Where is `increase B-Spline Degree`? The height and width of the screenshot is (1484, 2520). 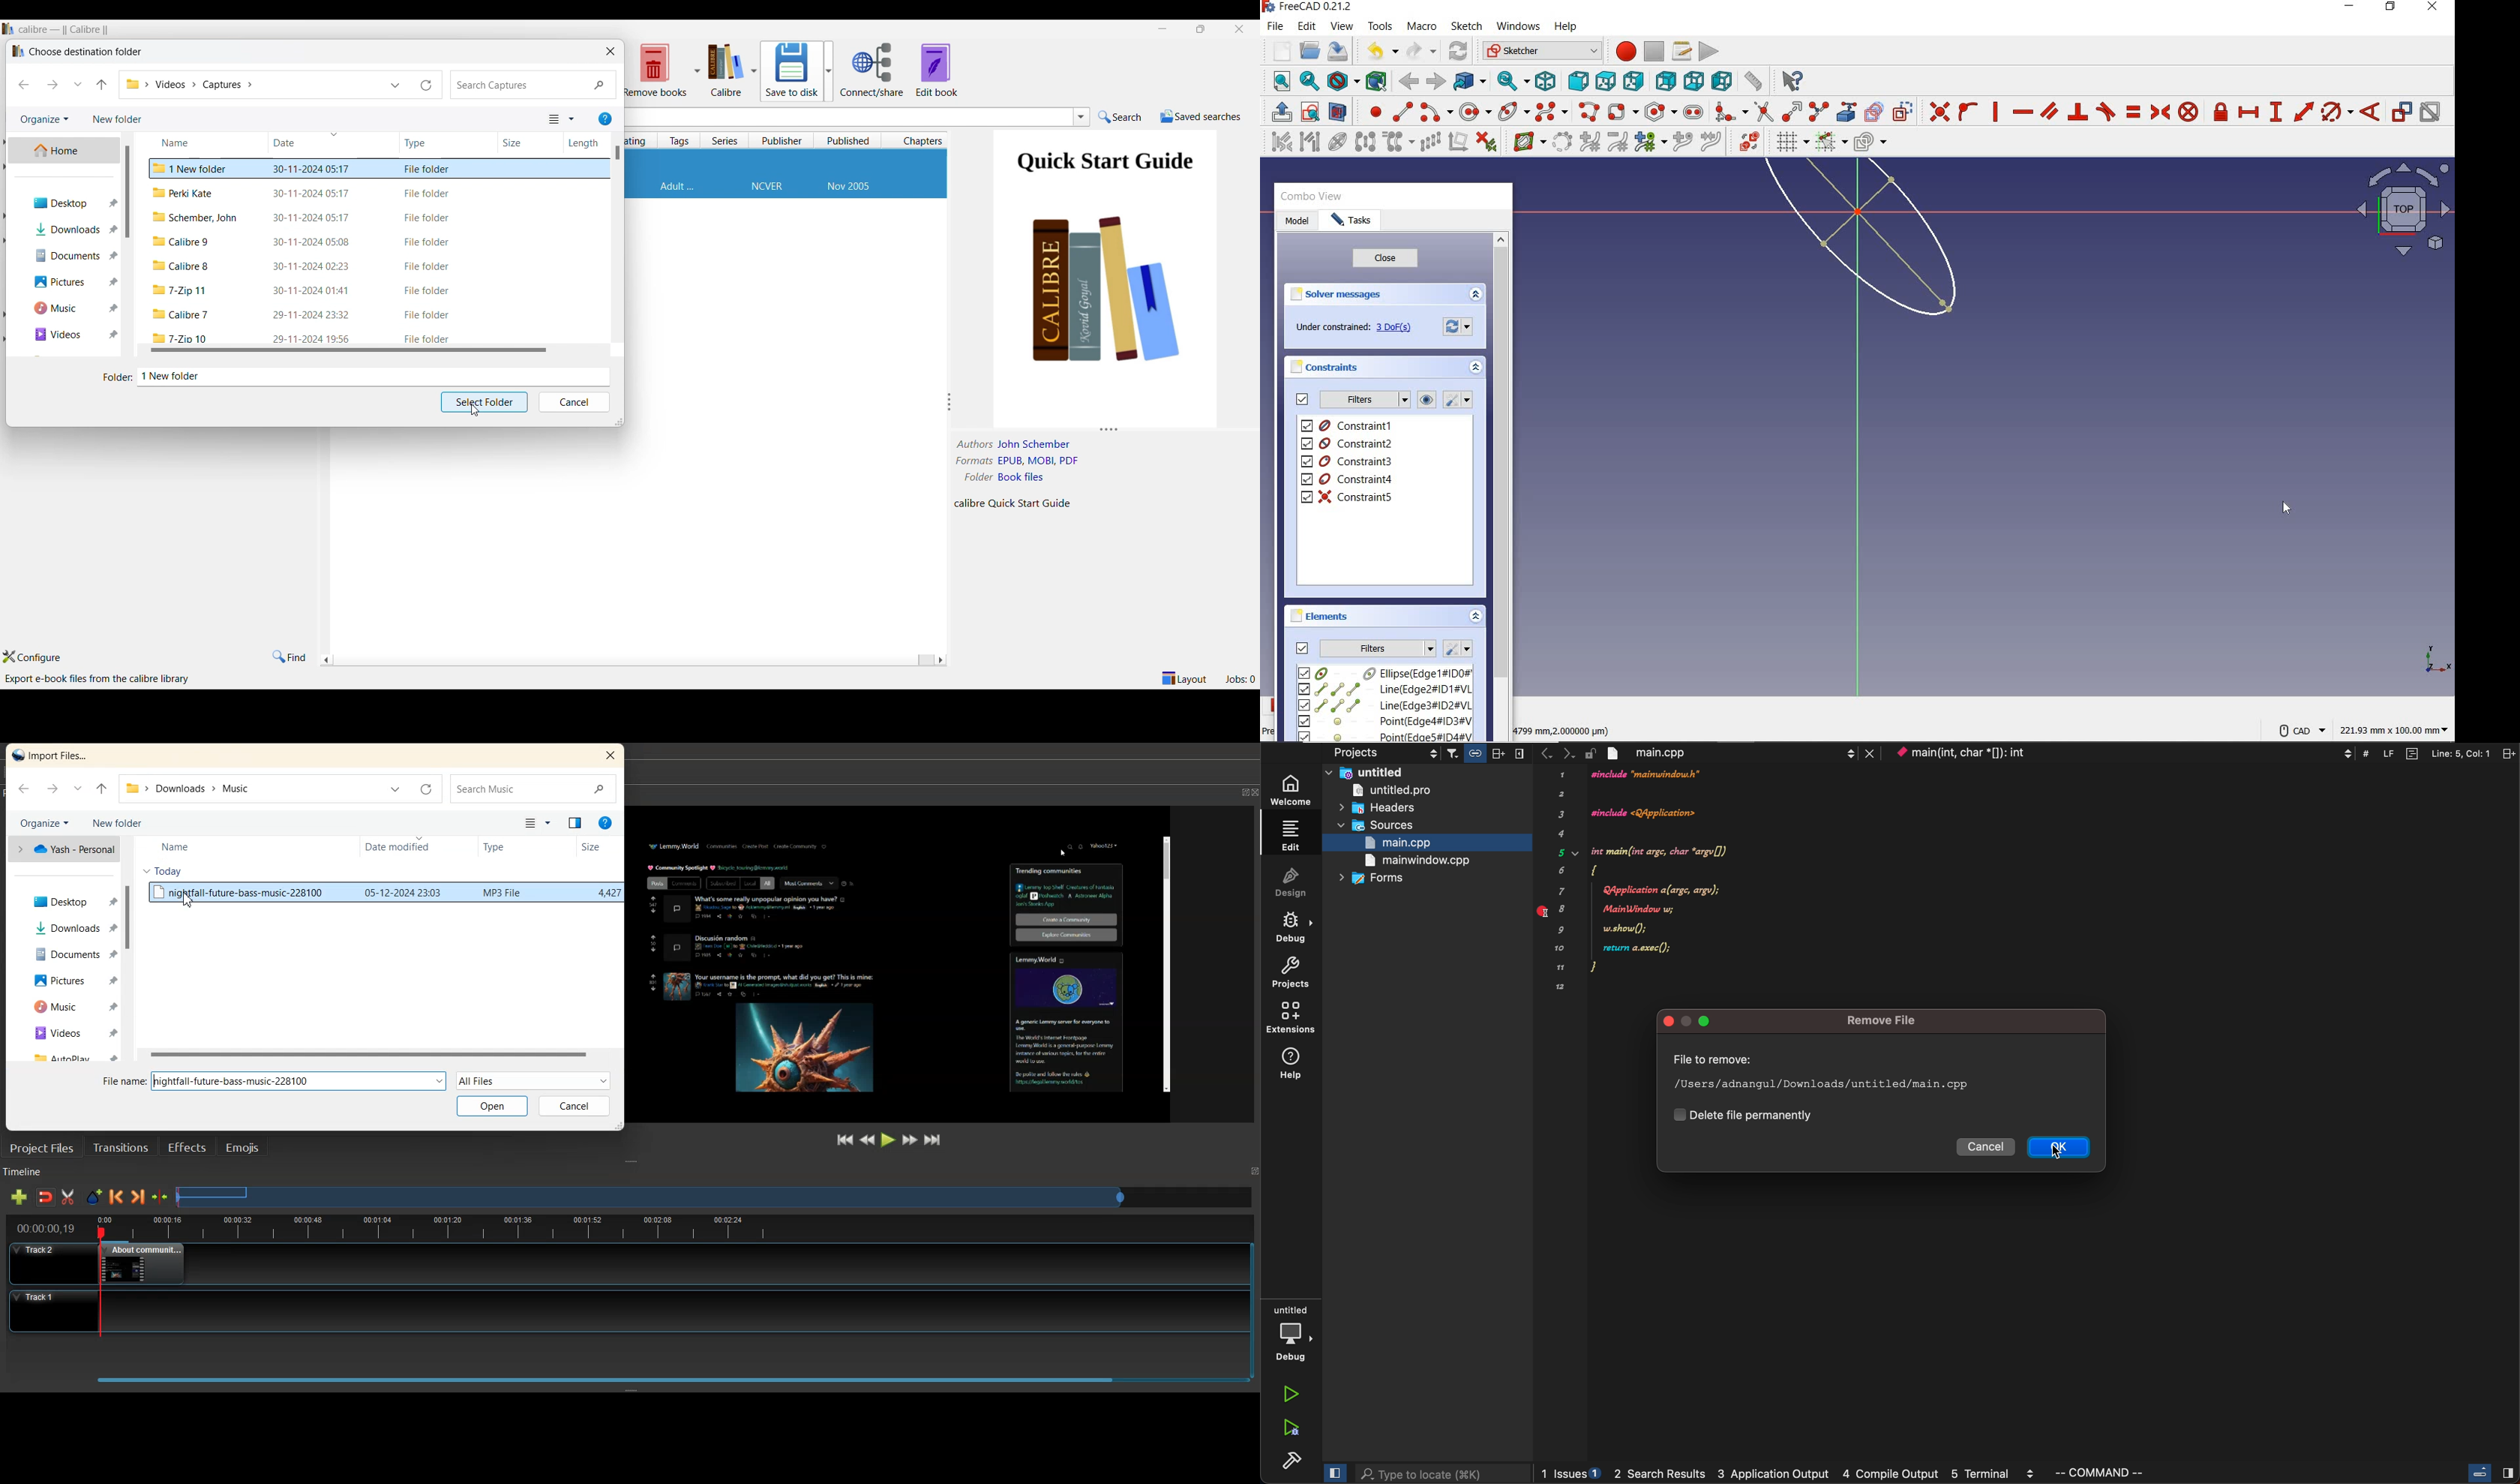 increase B-Spline Degree is located at coordinates (1588, 142).